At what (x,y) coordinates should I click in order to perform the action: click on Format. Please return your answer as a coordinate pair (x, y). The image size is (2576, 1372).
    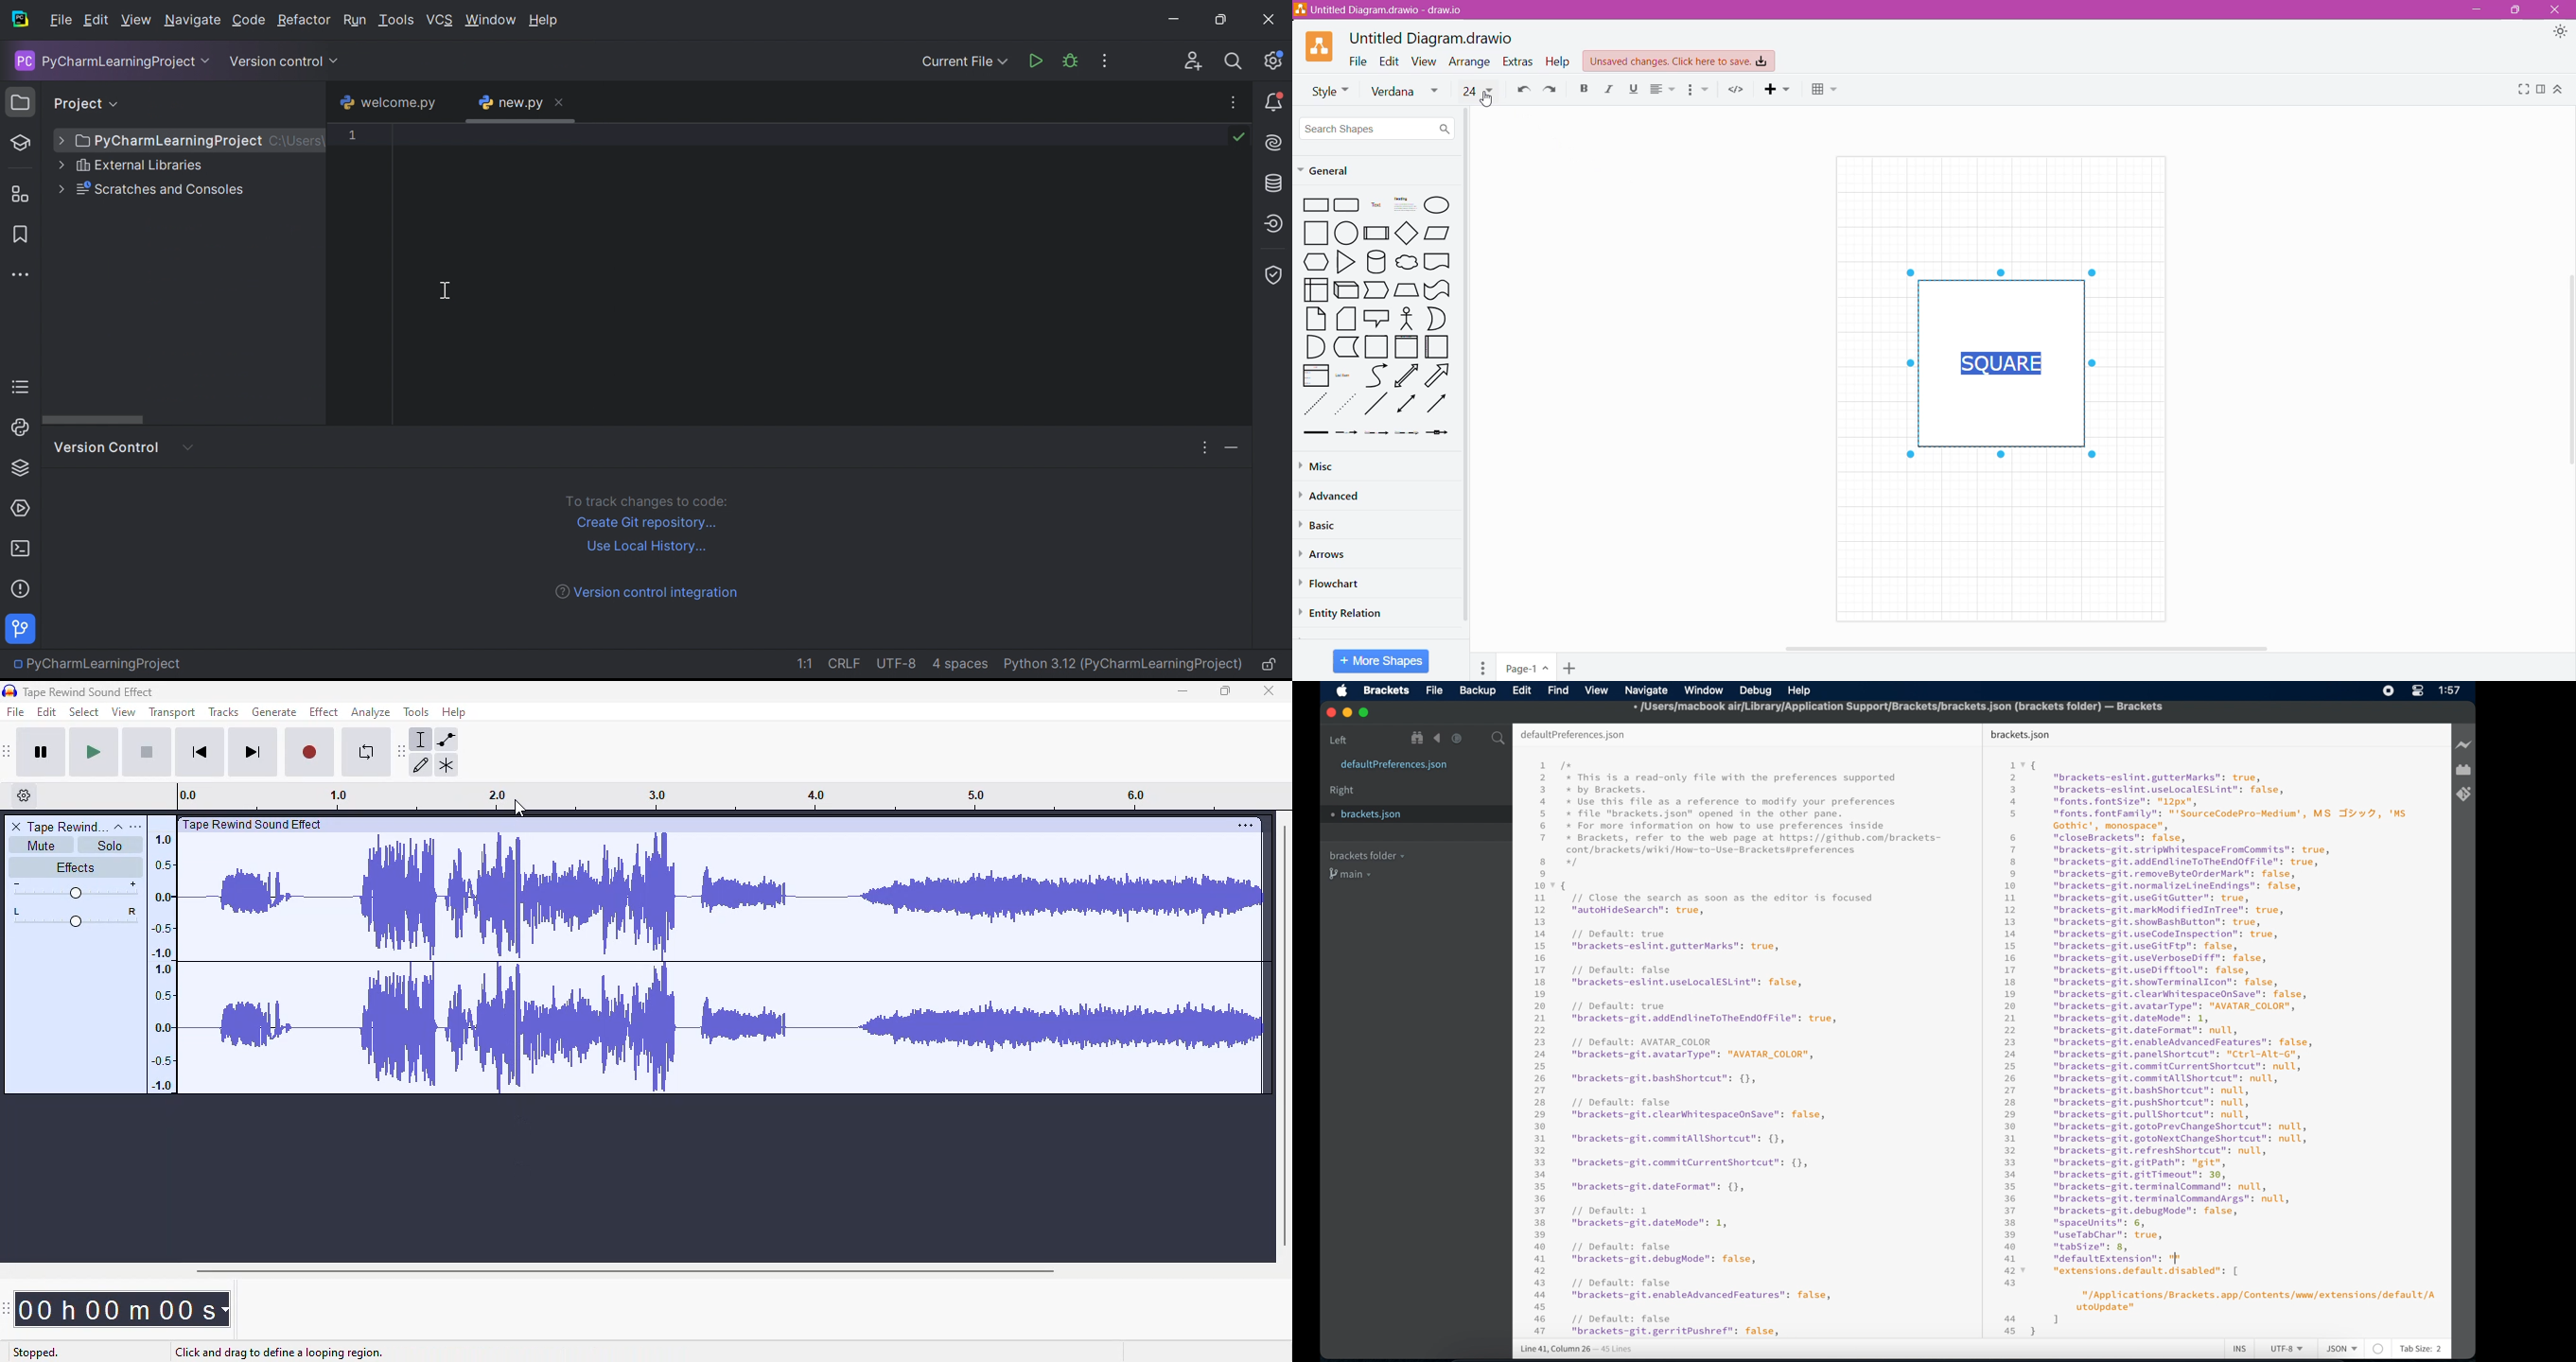
    Looking at the image, I should click on (2541, 92).